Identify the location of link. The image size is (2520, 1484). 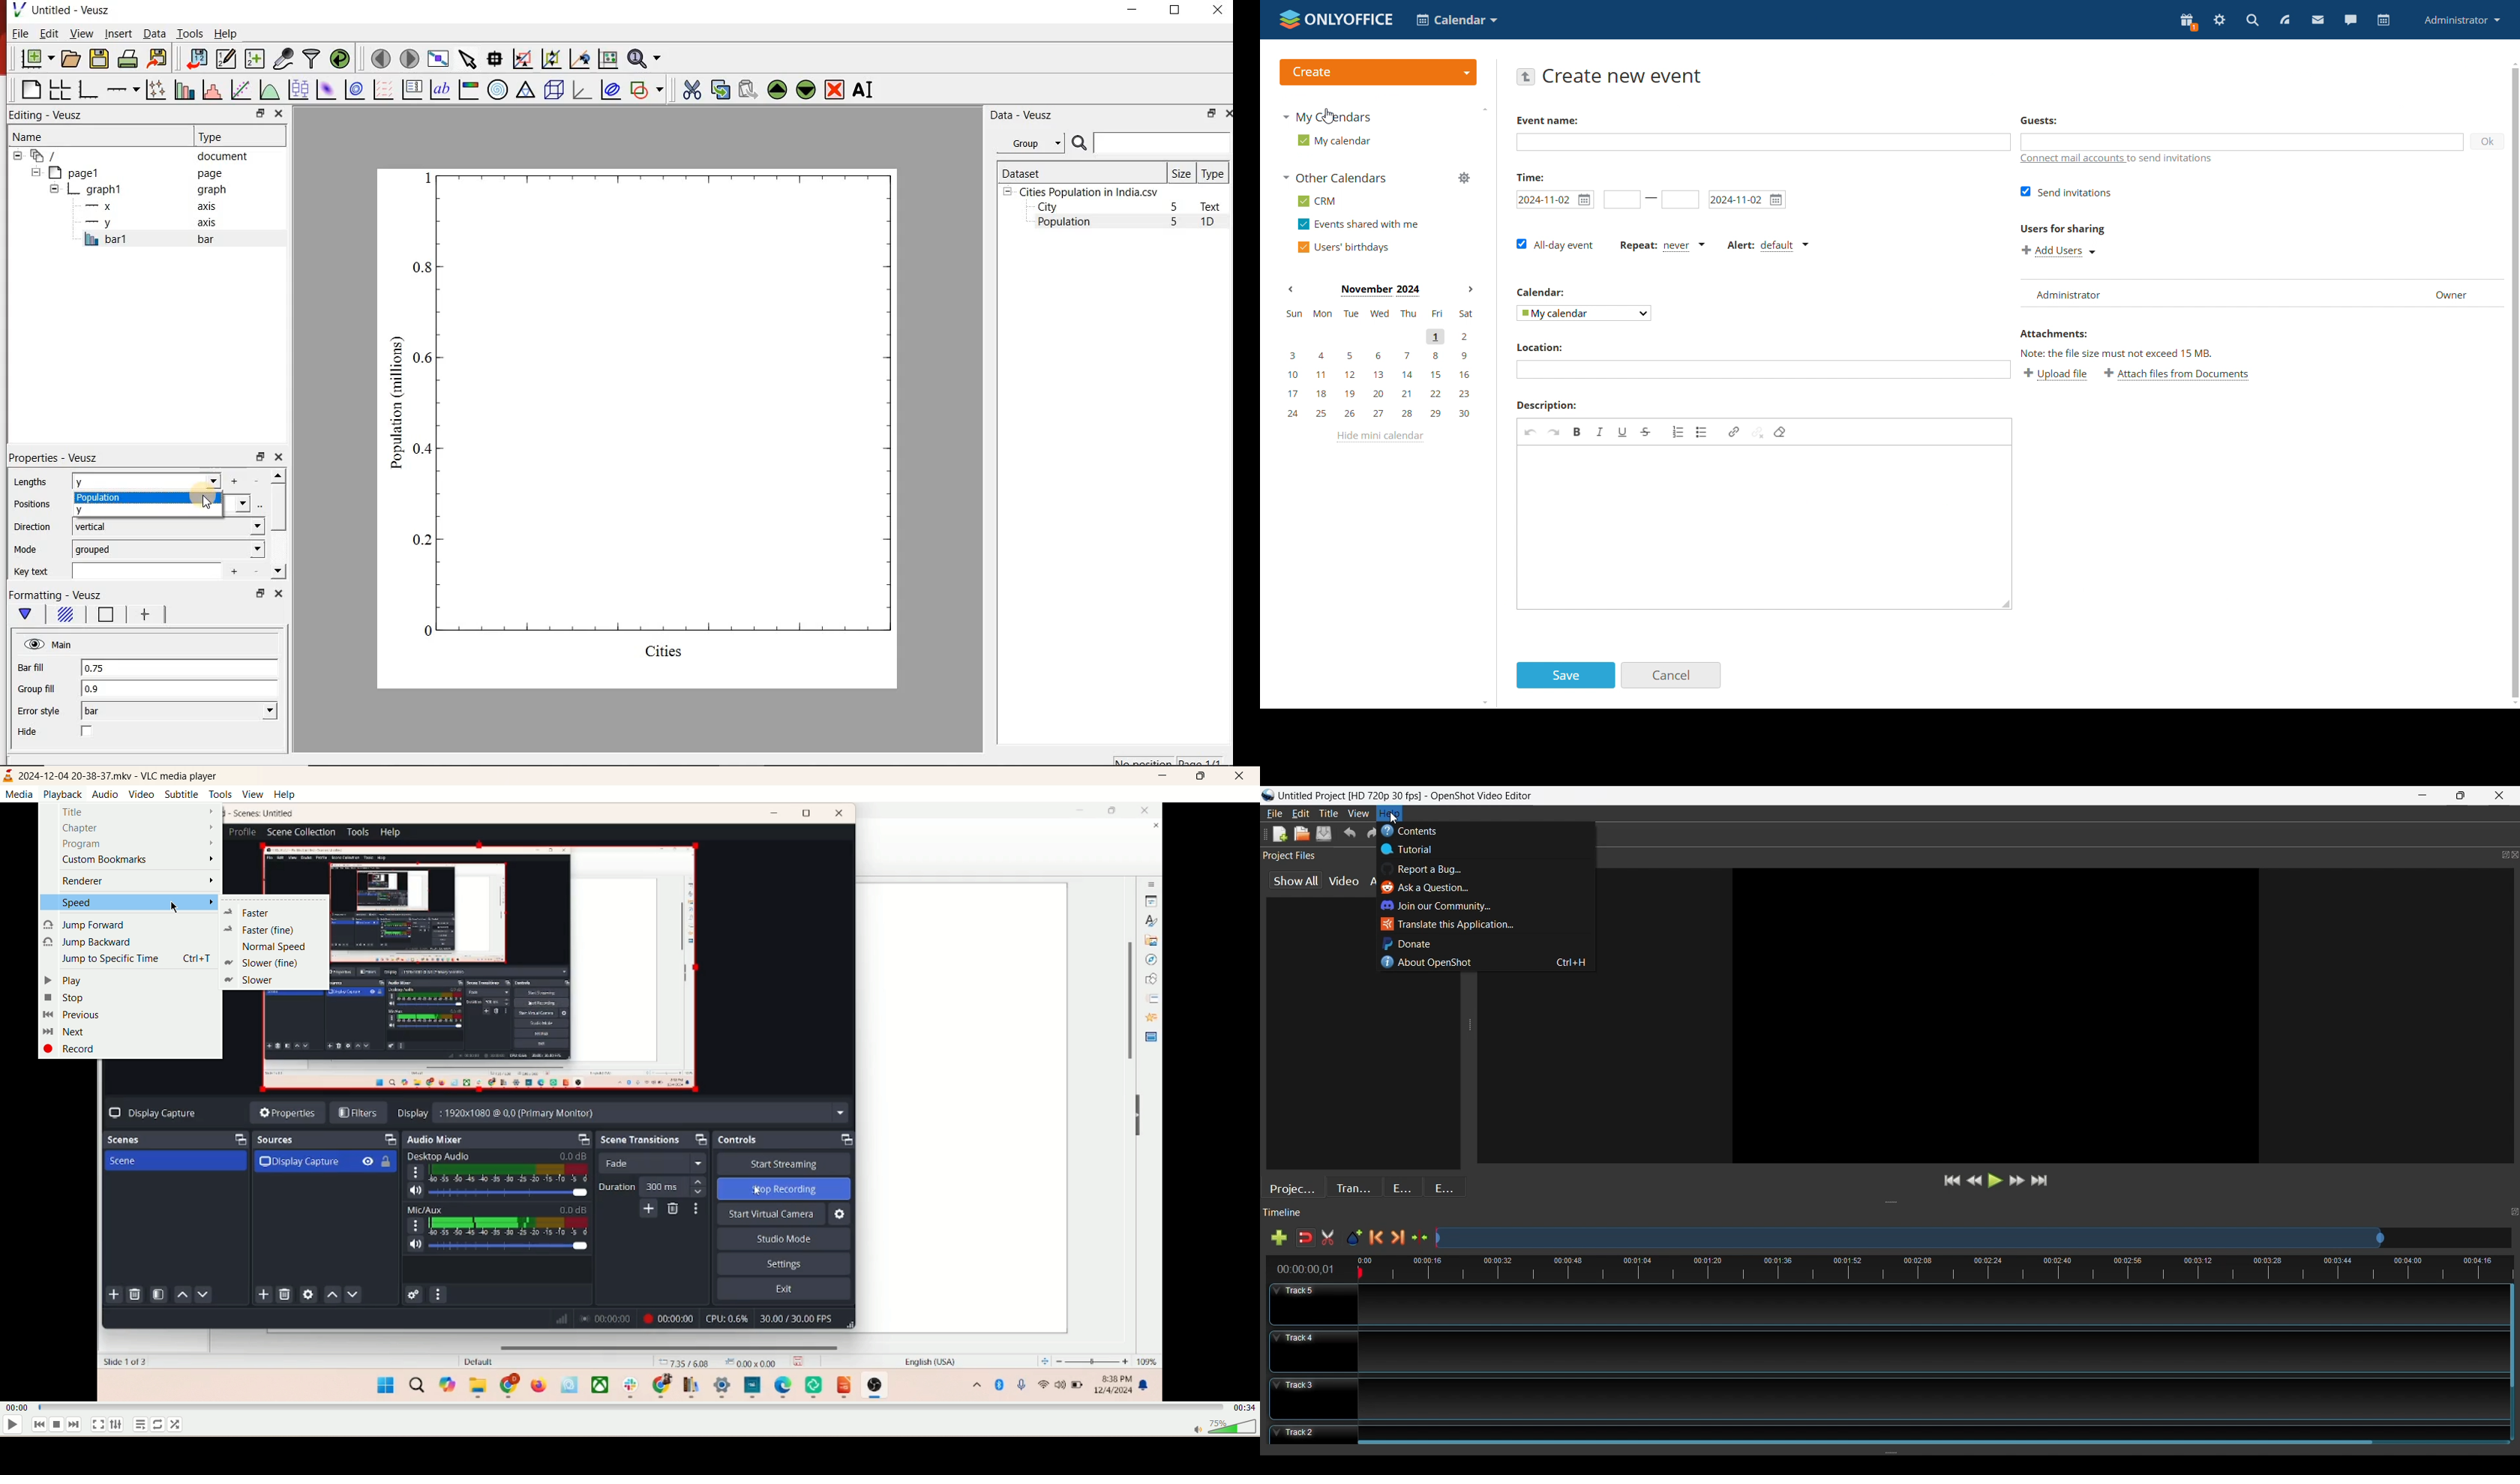
(1734, 432).